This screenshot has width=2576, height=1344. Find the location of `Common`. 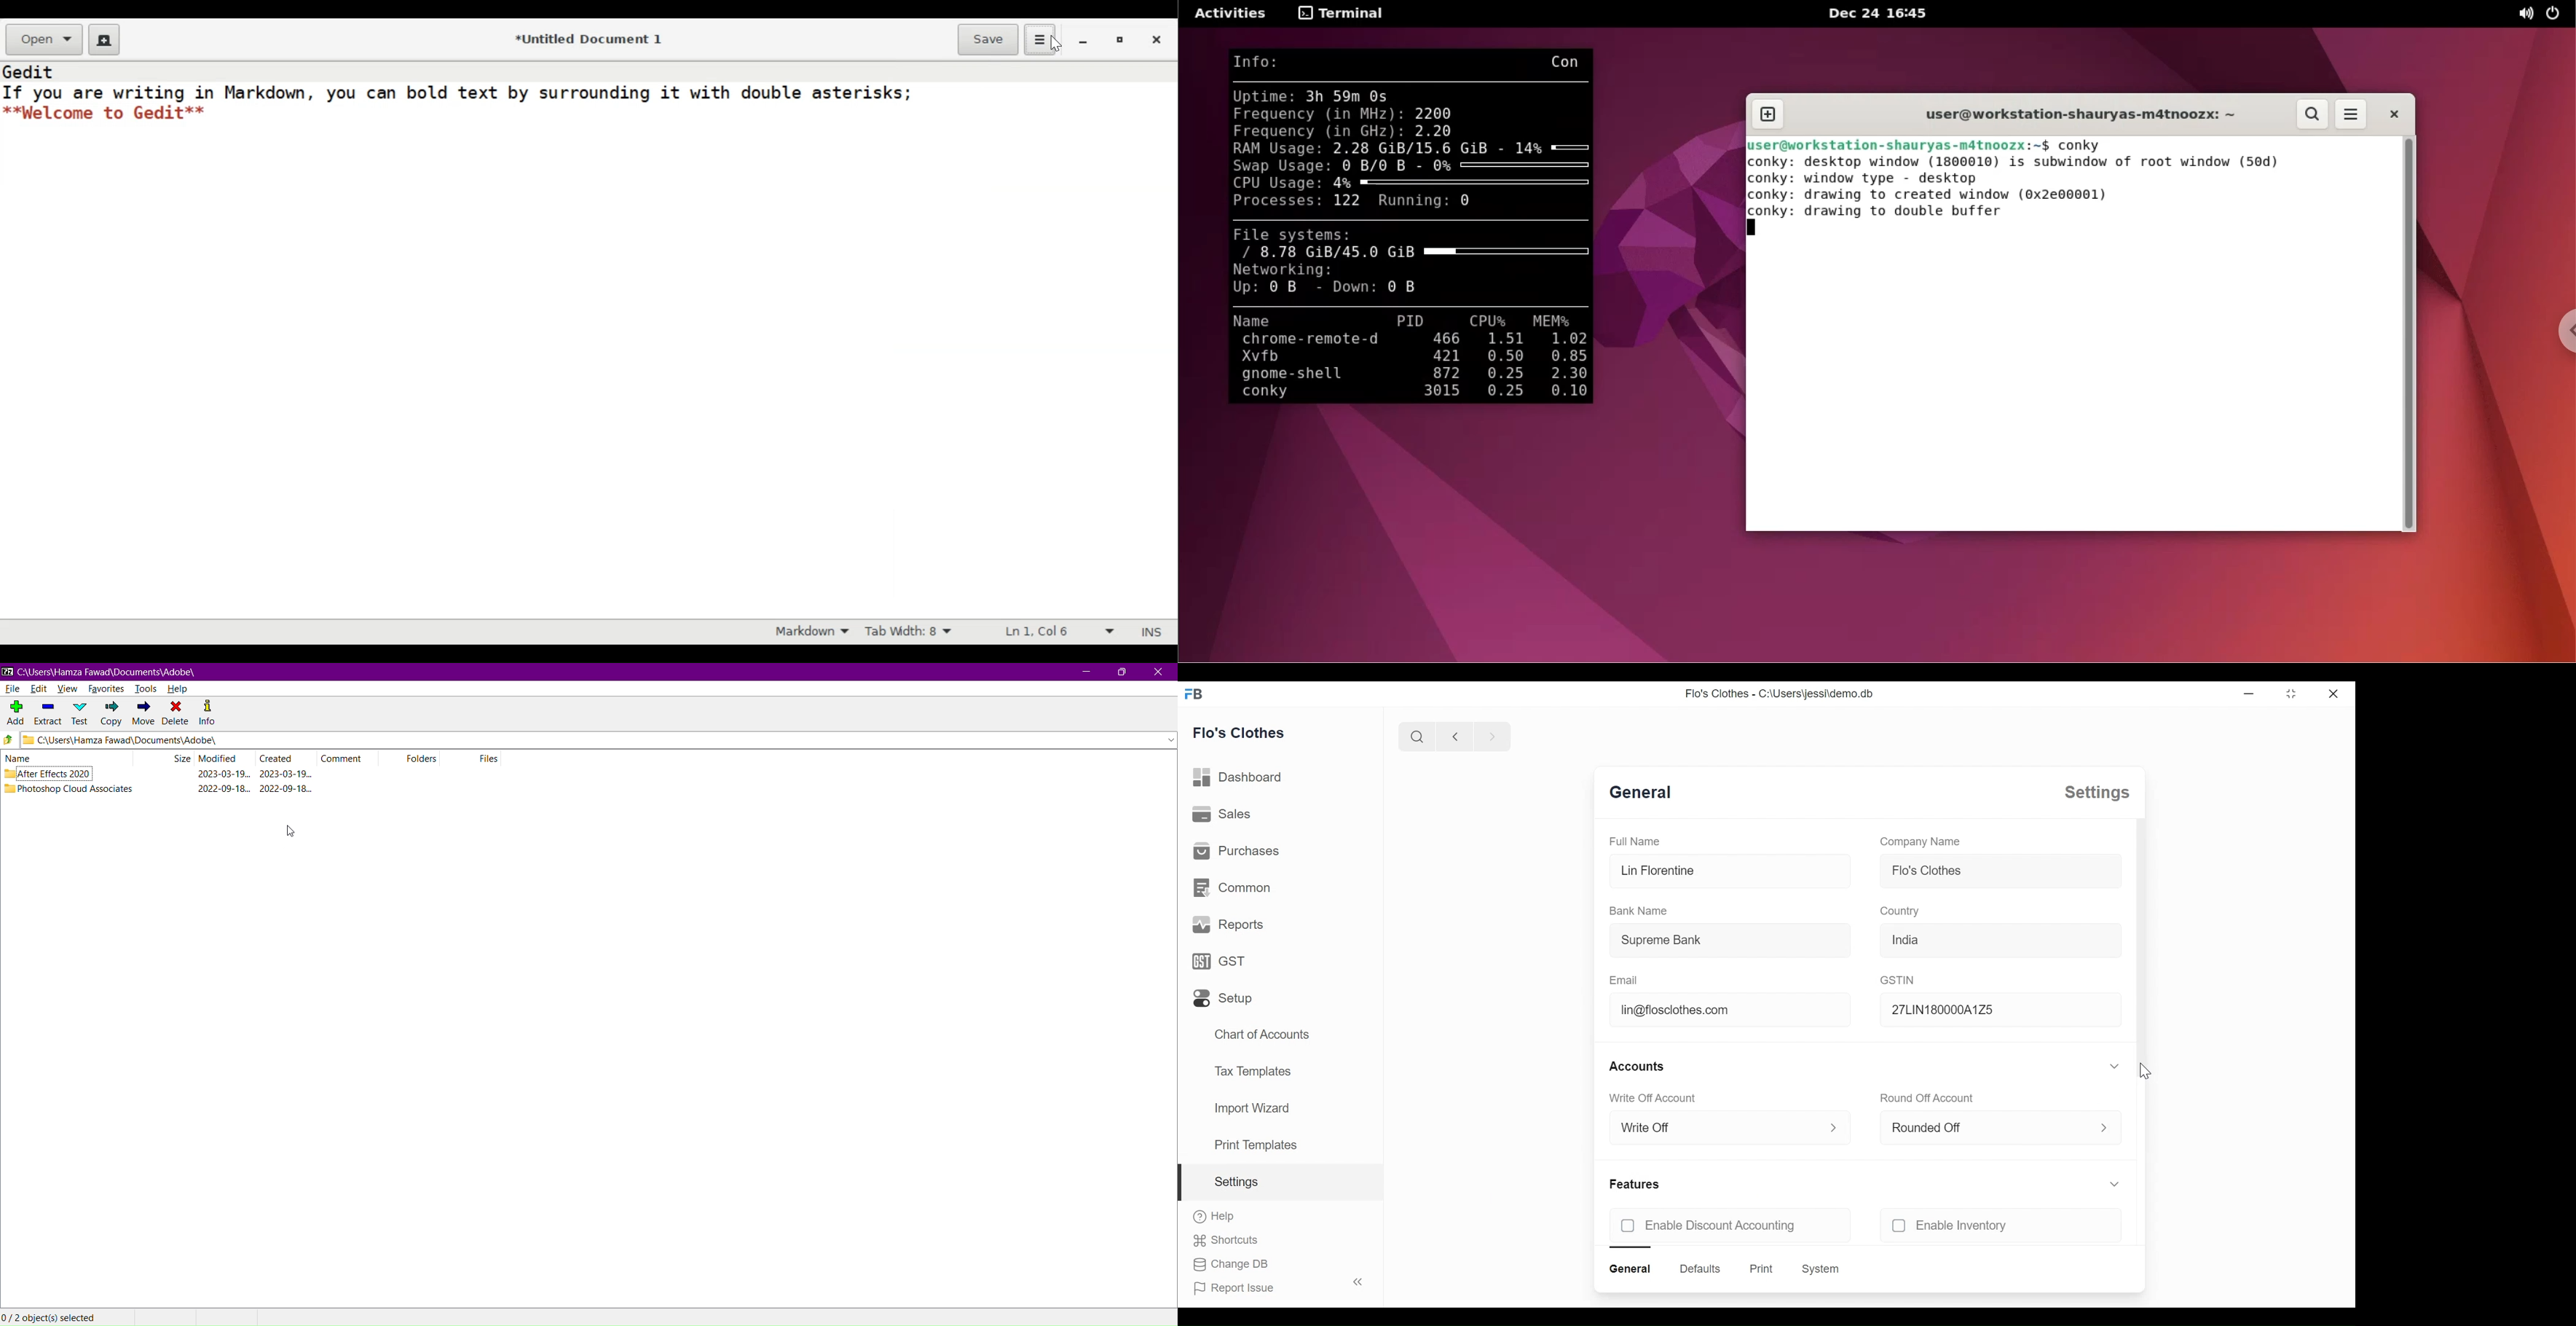

Common is located at coordinates (1234, 890).